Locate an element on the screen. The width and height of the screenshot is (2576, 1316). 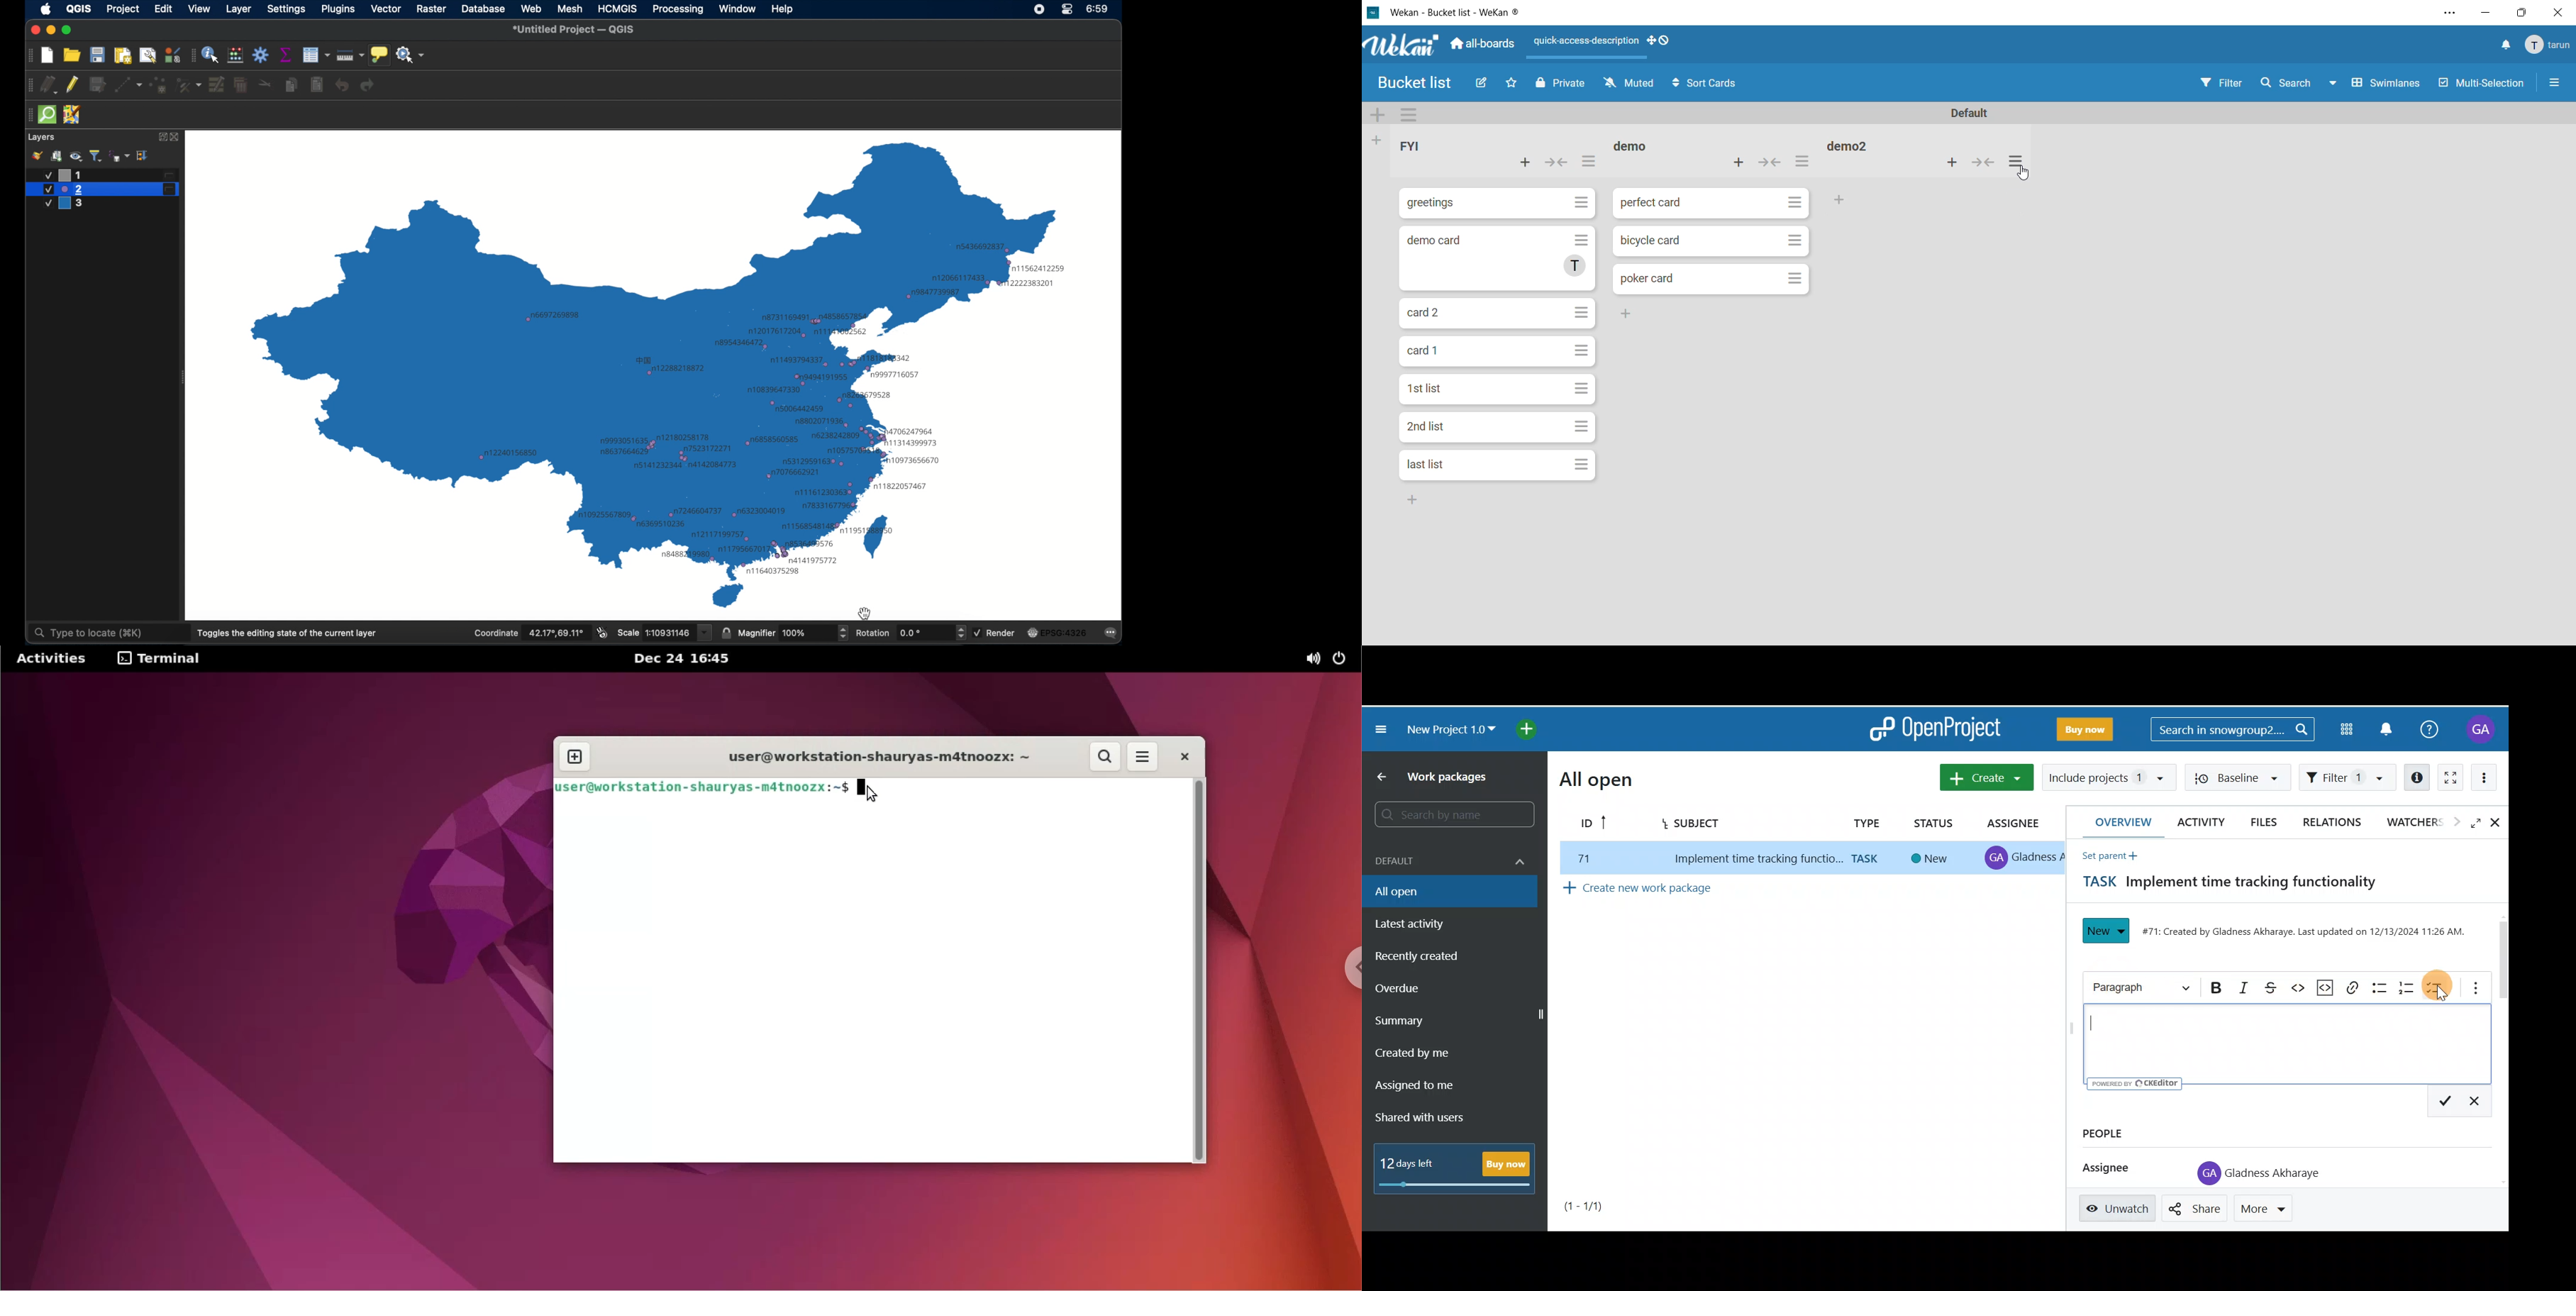
window is located at coordinates (738, 10).